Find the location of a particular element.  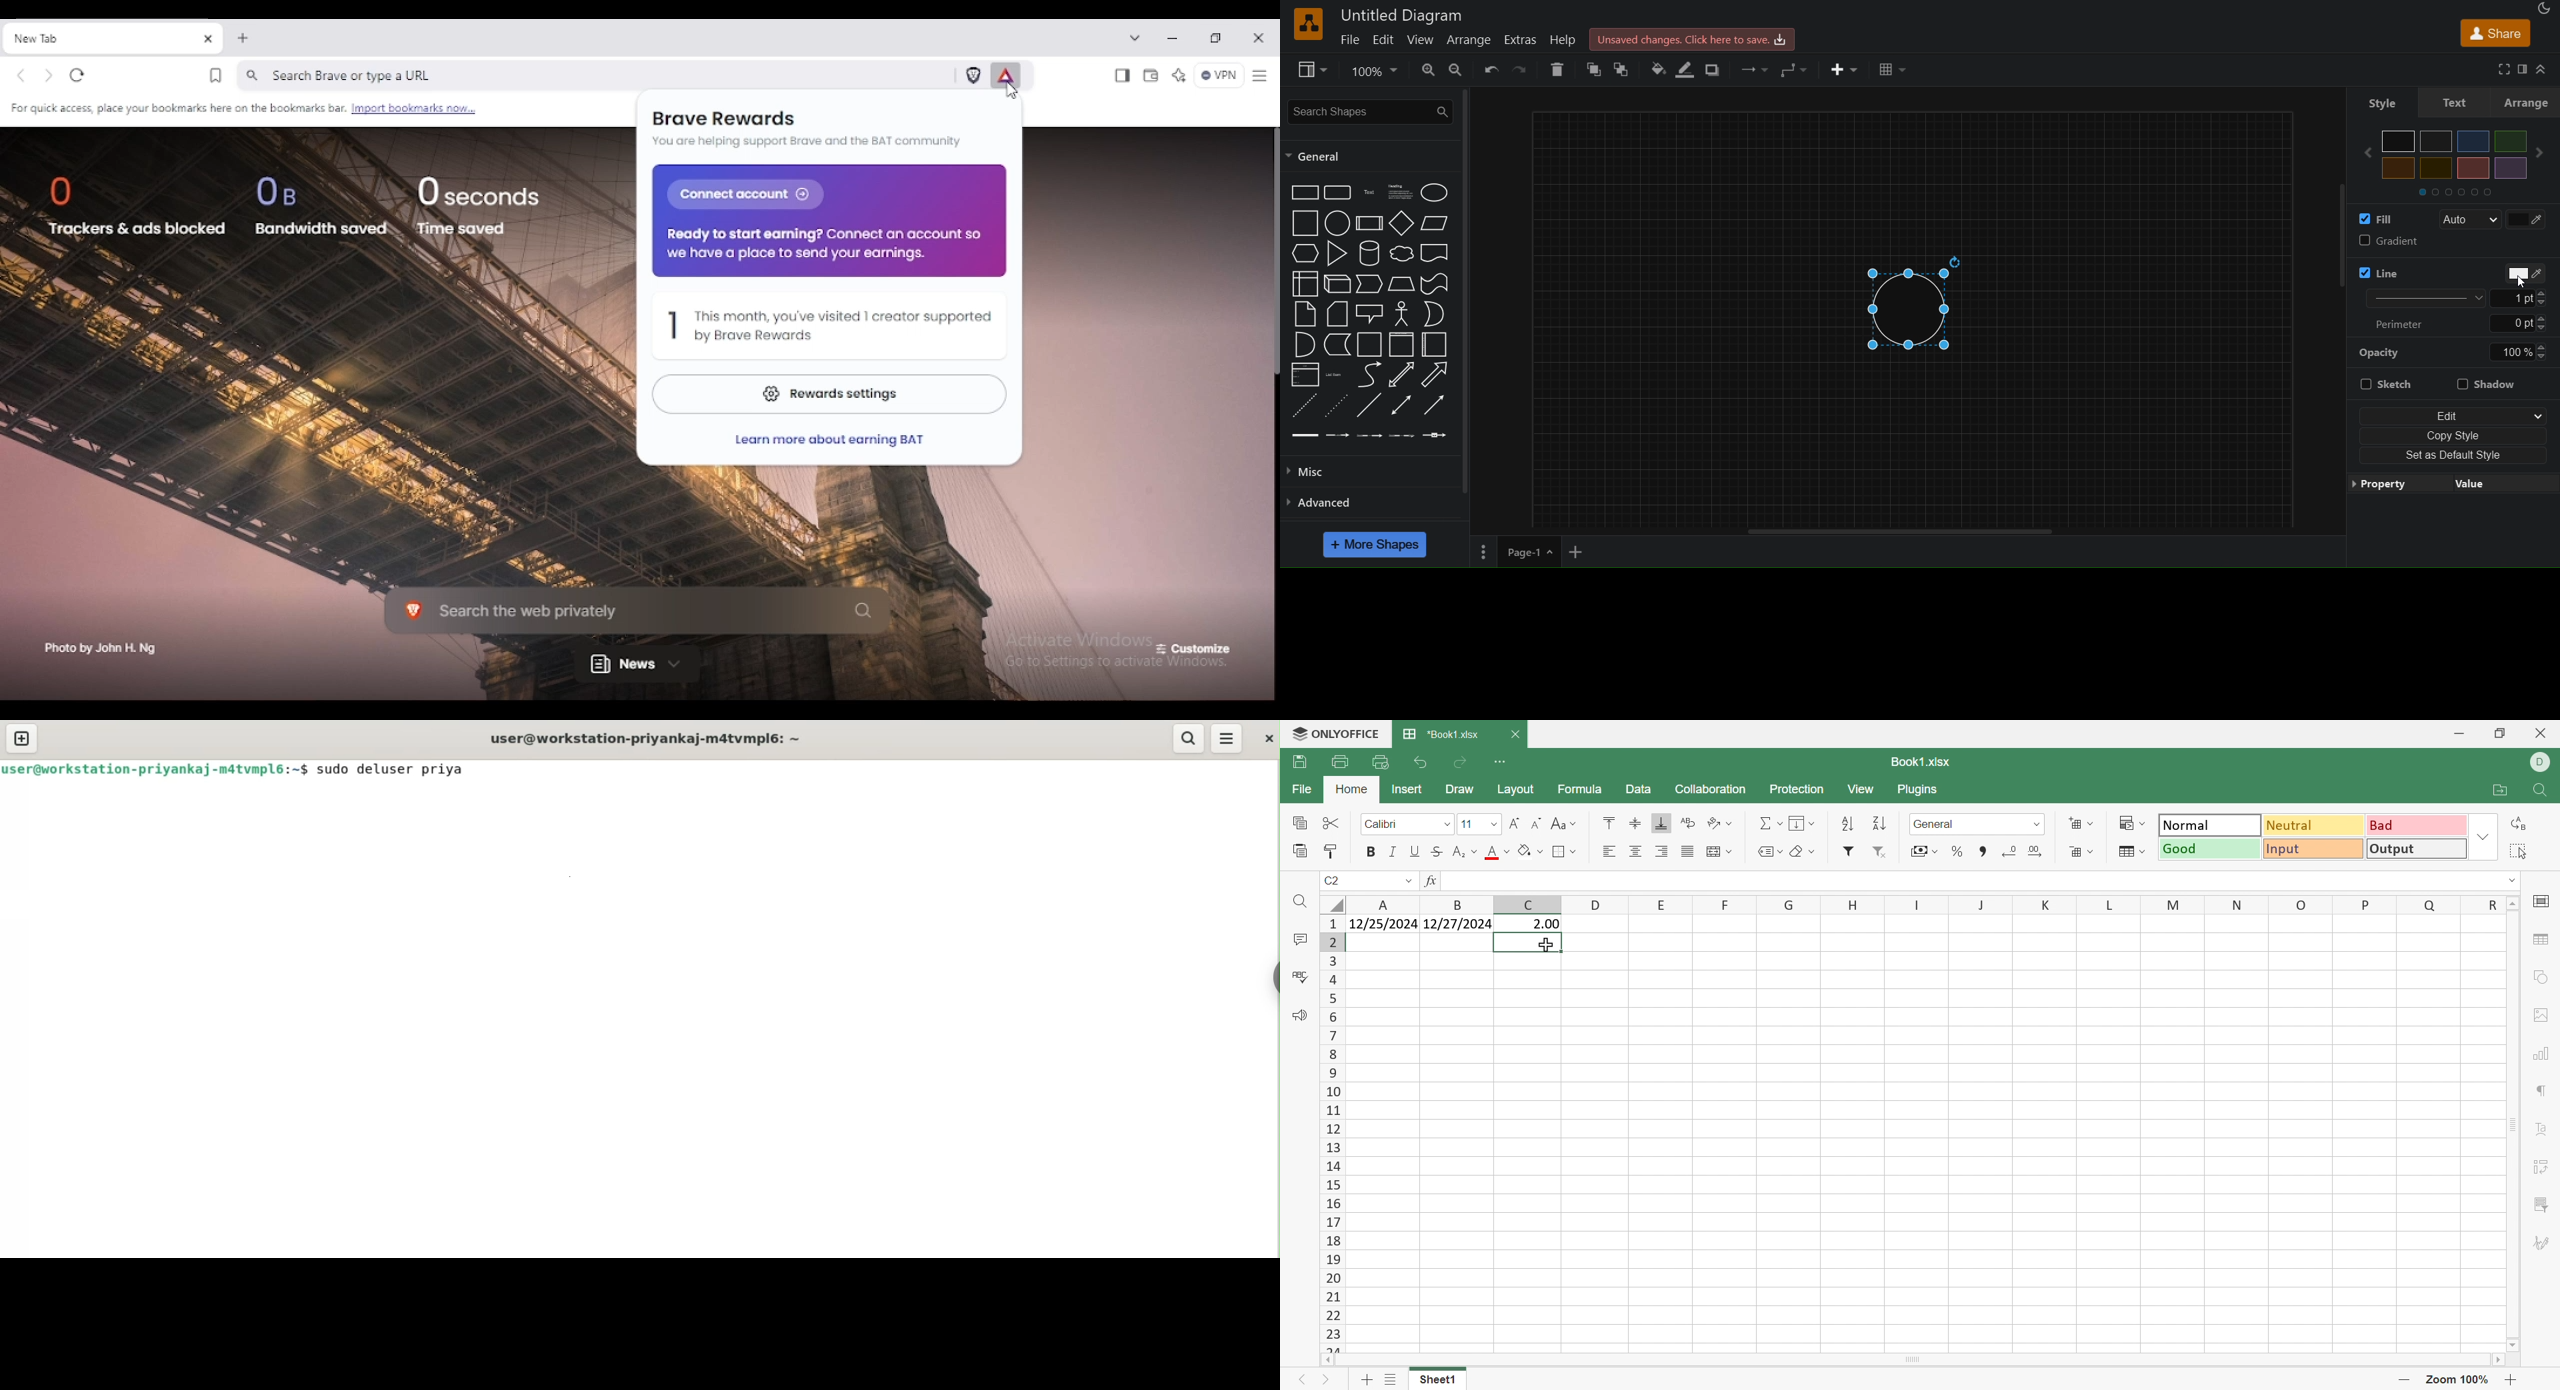

list is located at coordinates (1304, 376).